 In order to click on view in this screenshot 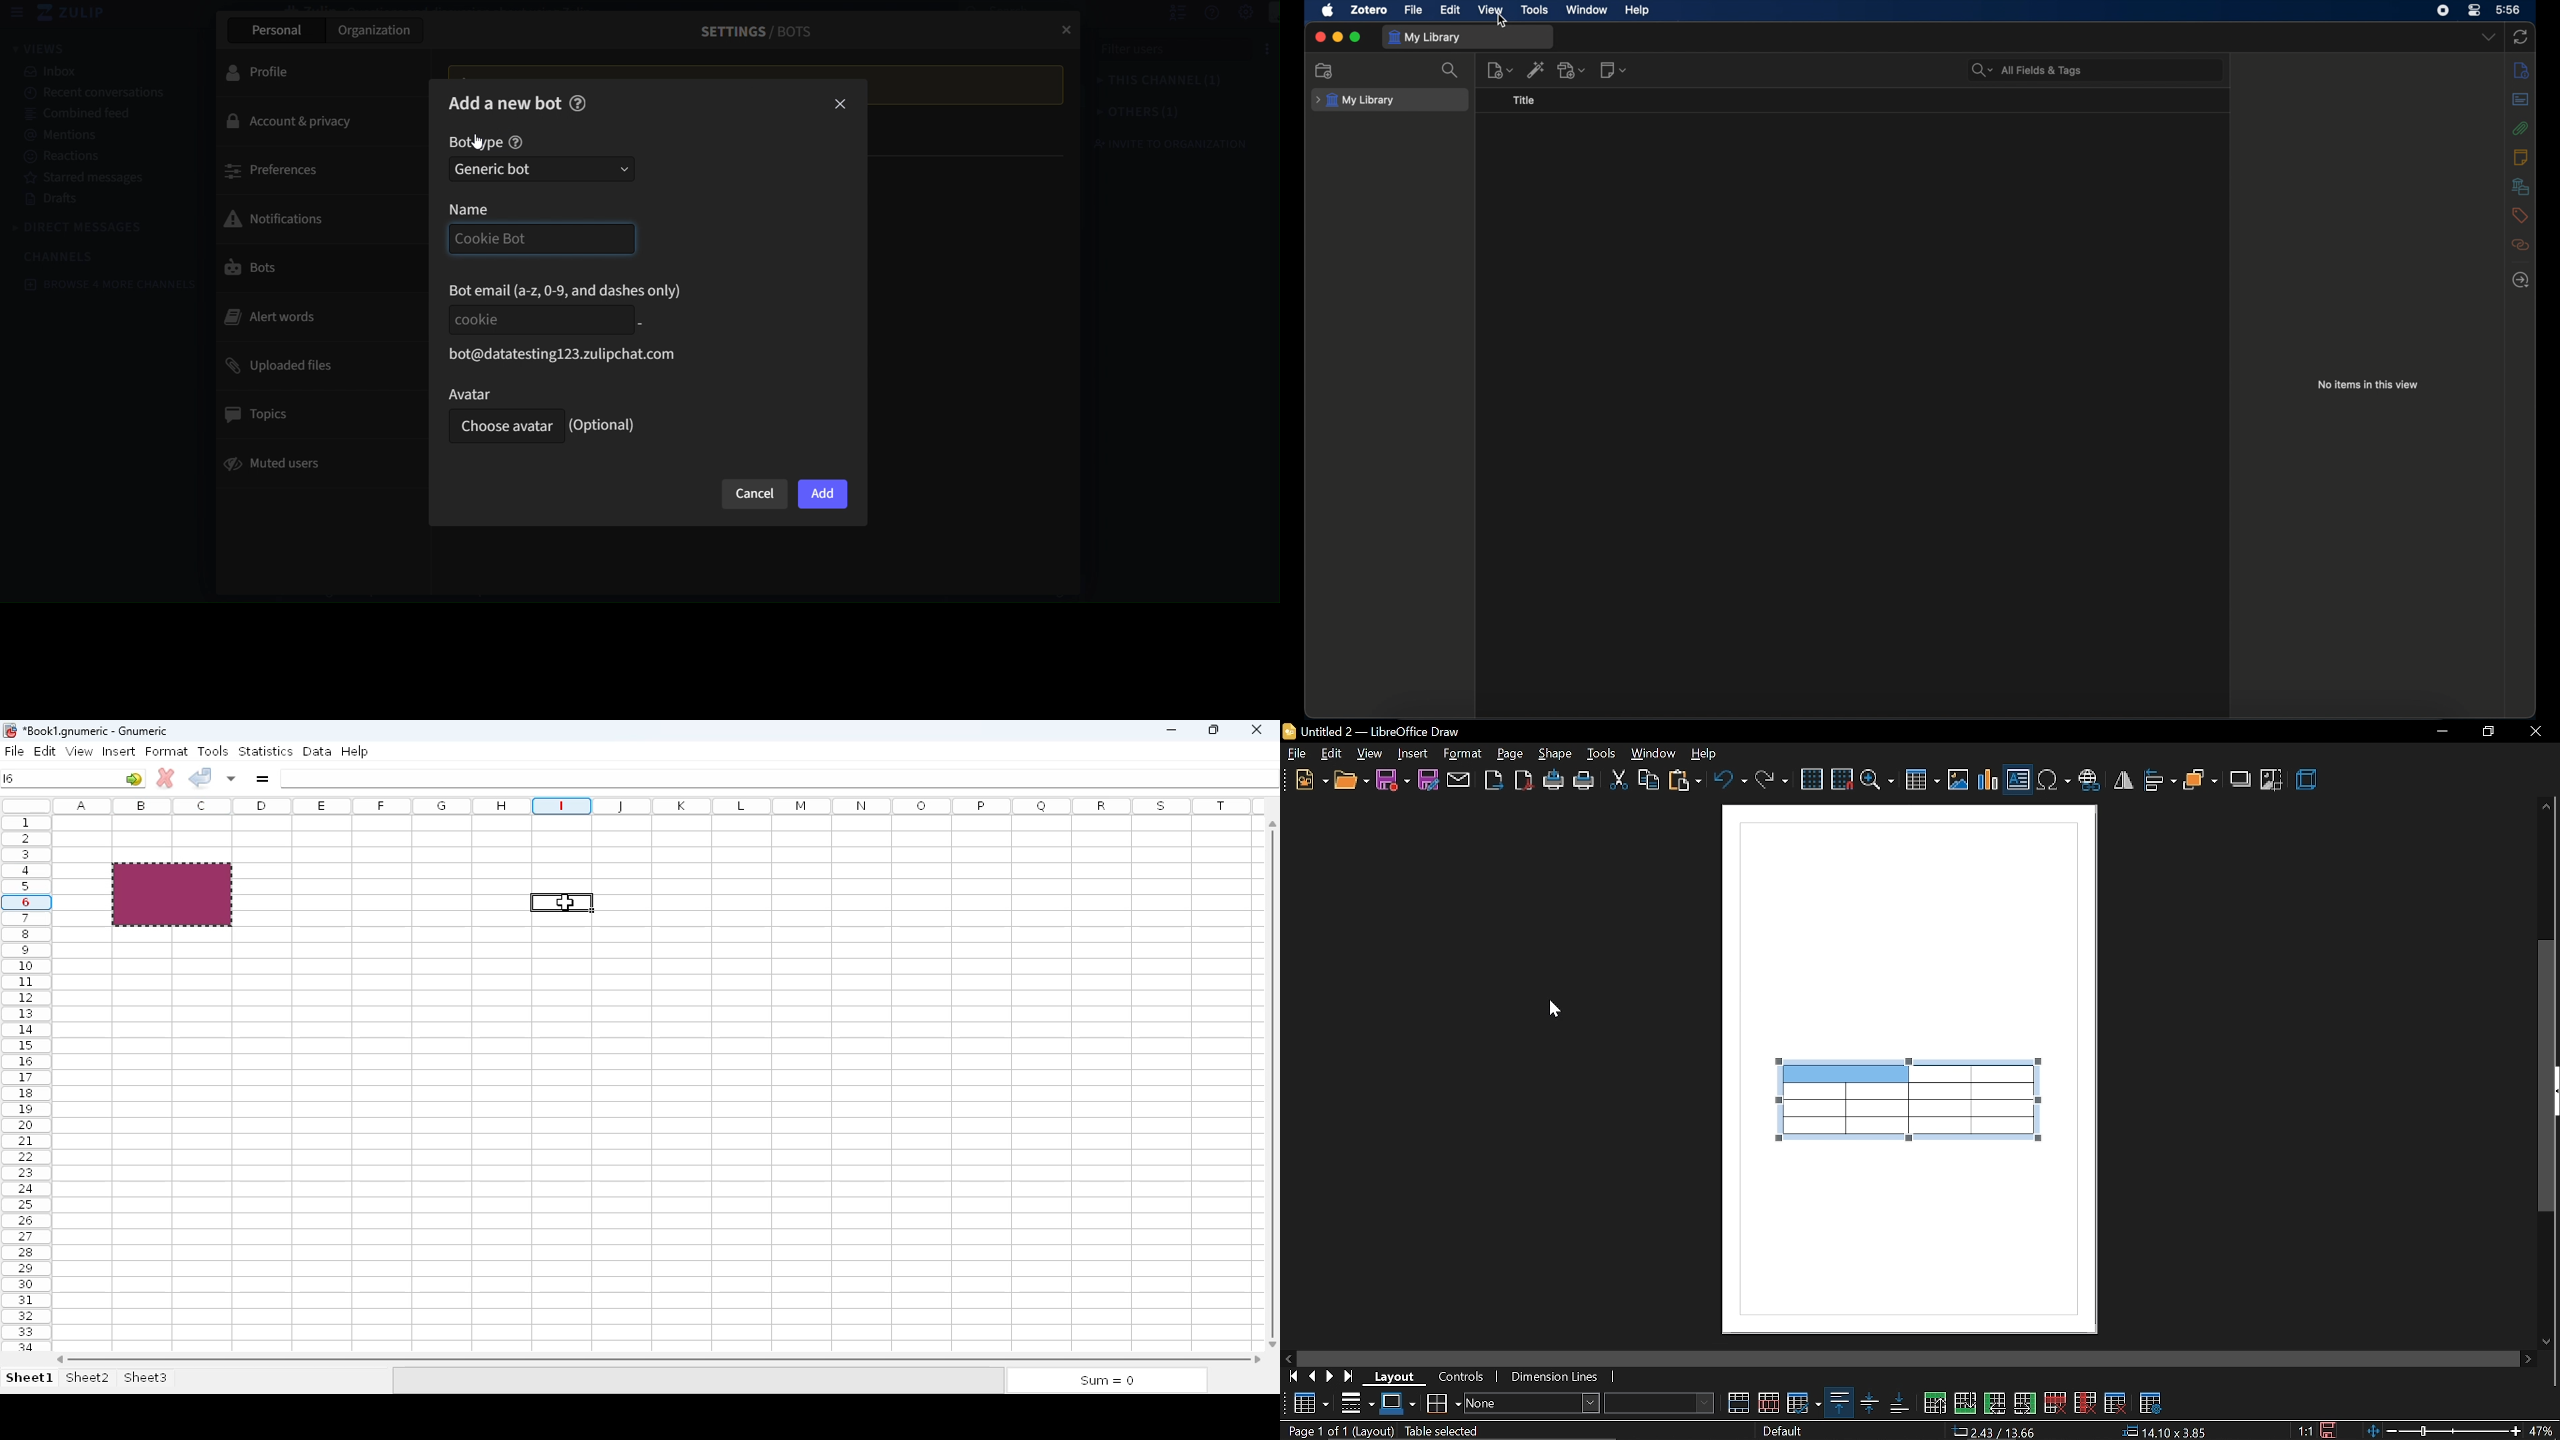, I will do `click(1489, 9)`.